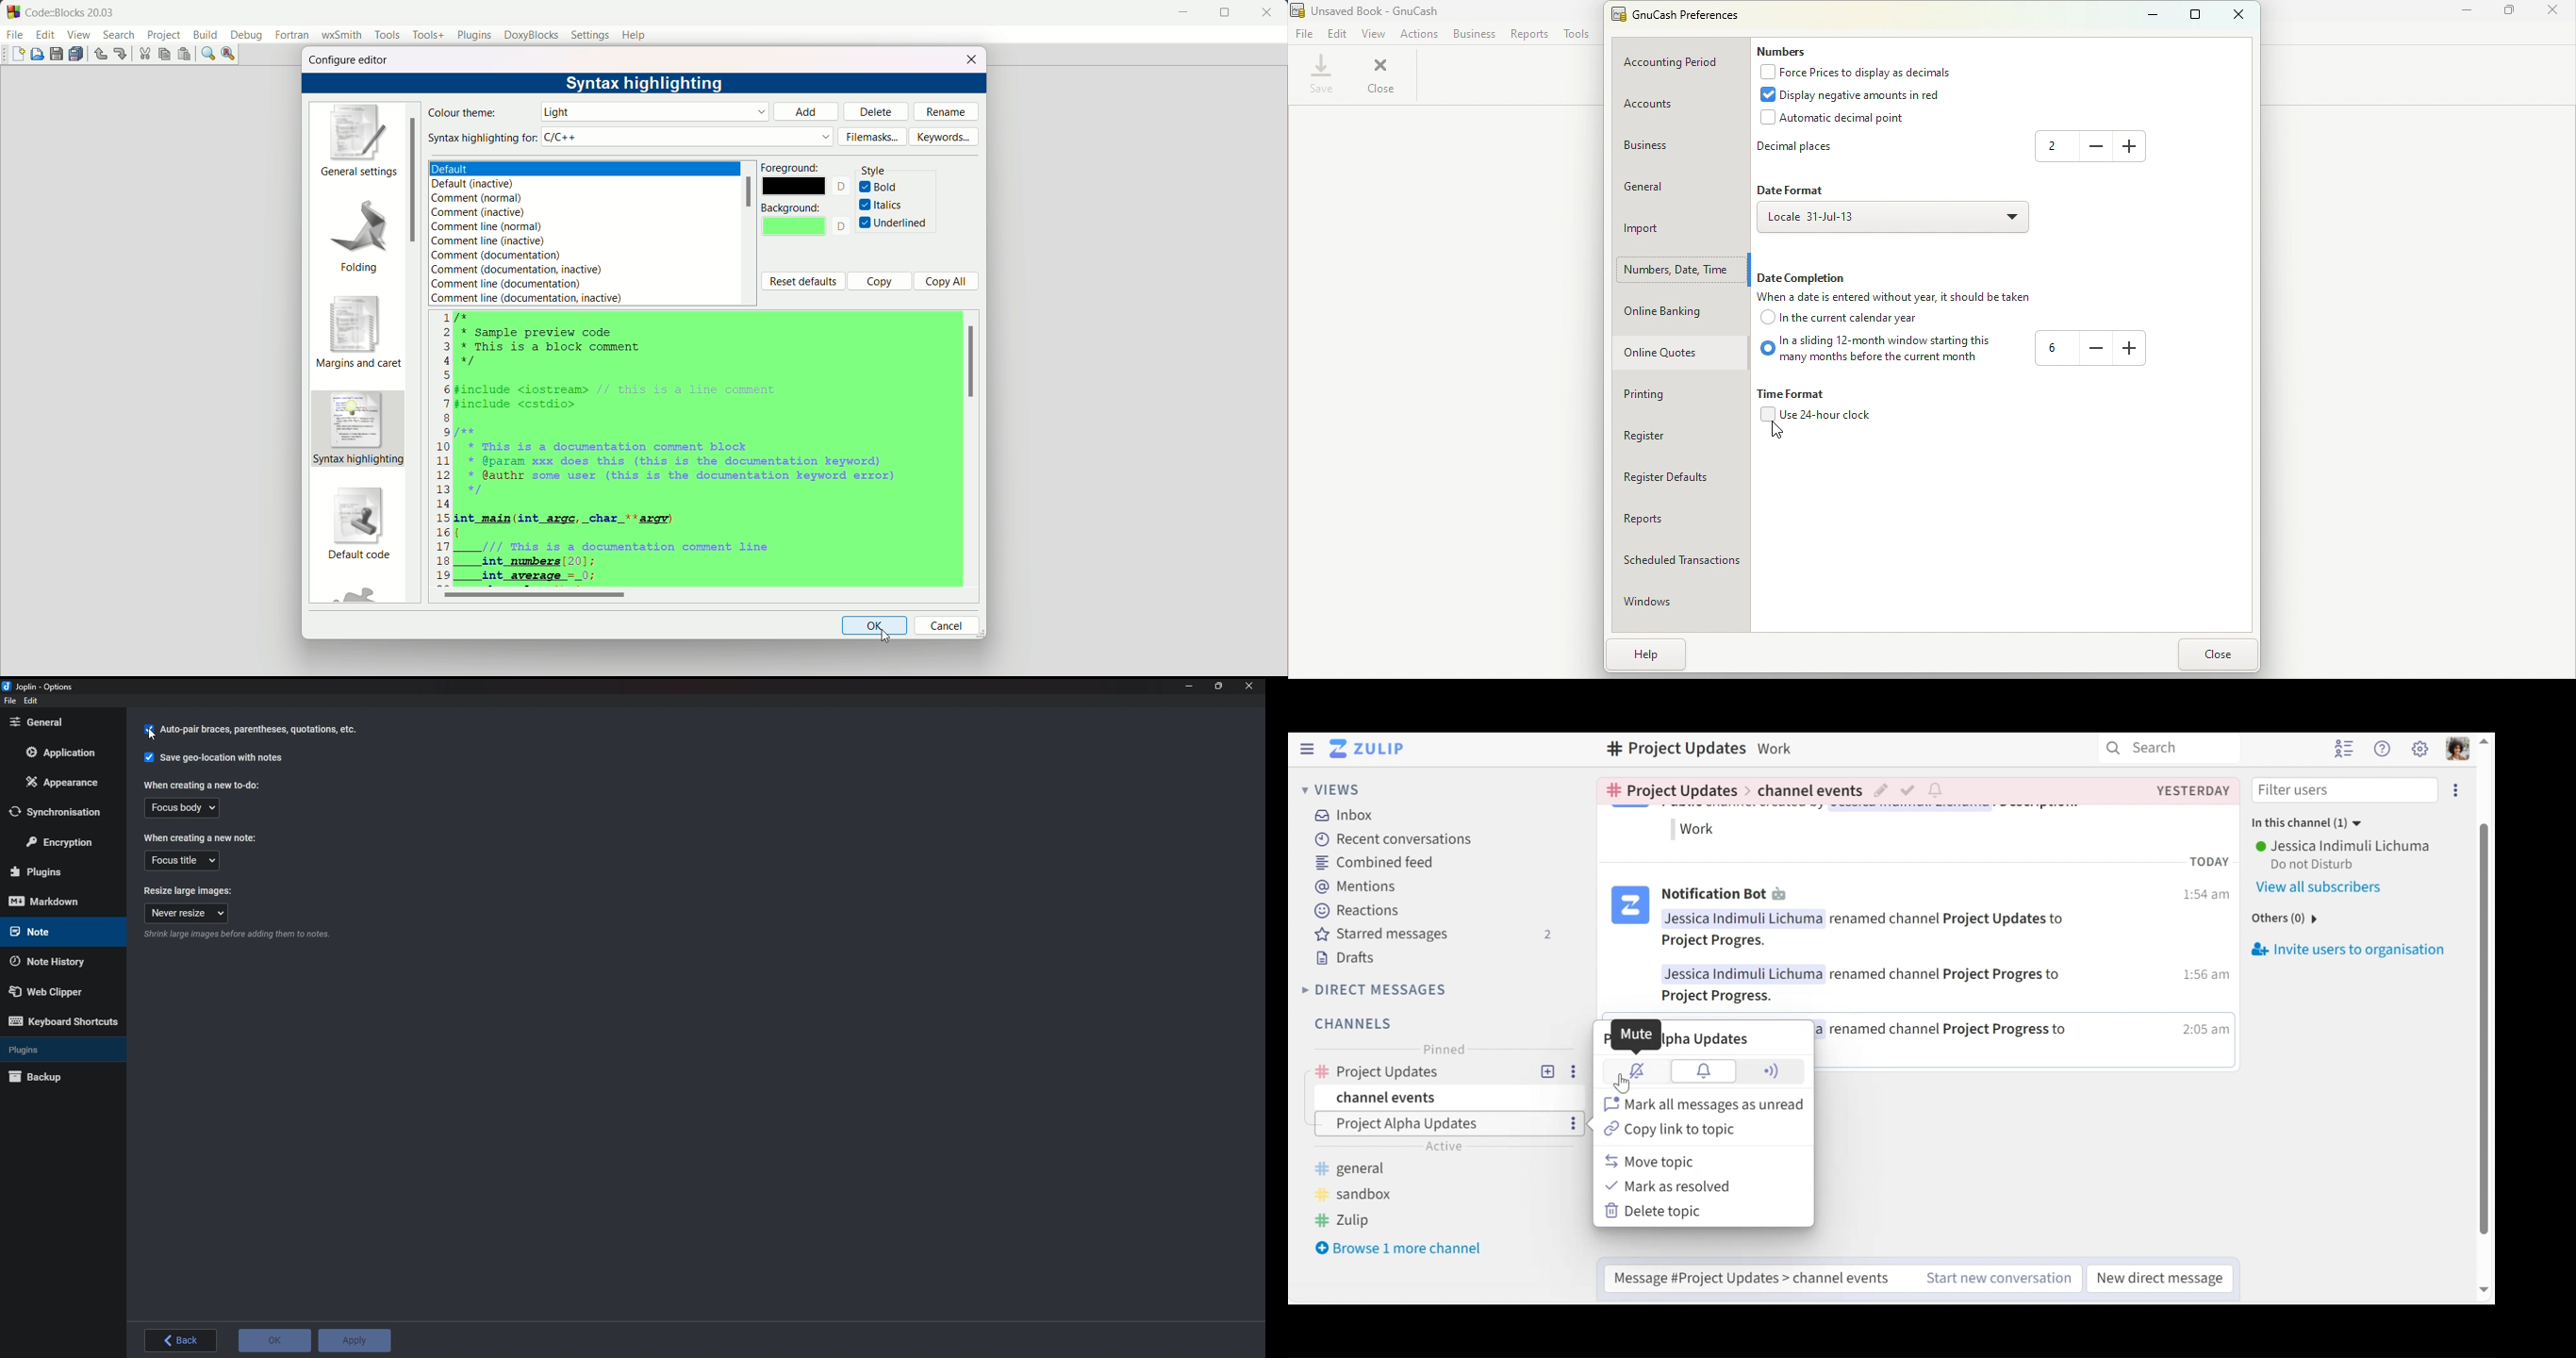 The height and width of the screenshot is (1372, 2576). What do you see at coordinates (881, 187) in the screenshot?
I see `bold` at bounding box center [881, 187].